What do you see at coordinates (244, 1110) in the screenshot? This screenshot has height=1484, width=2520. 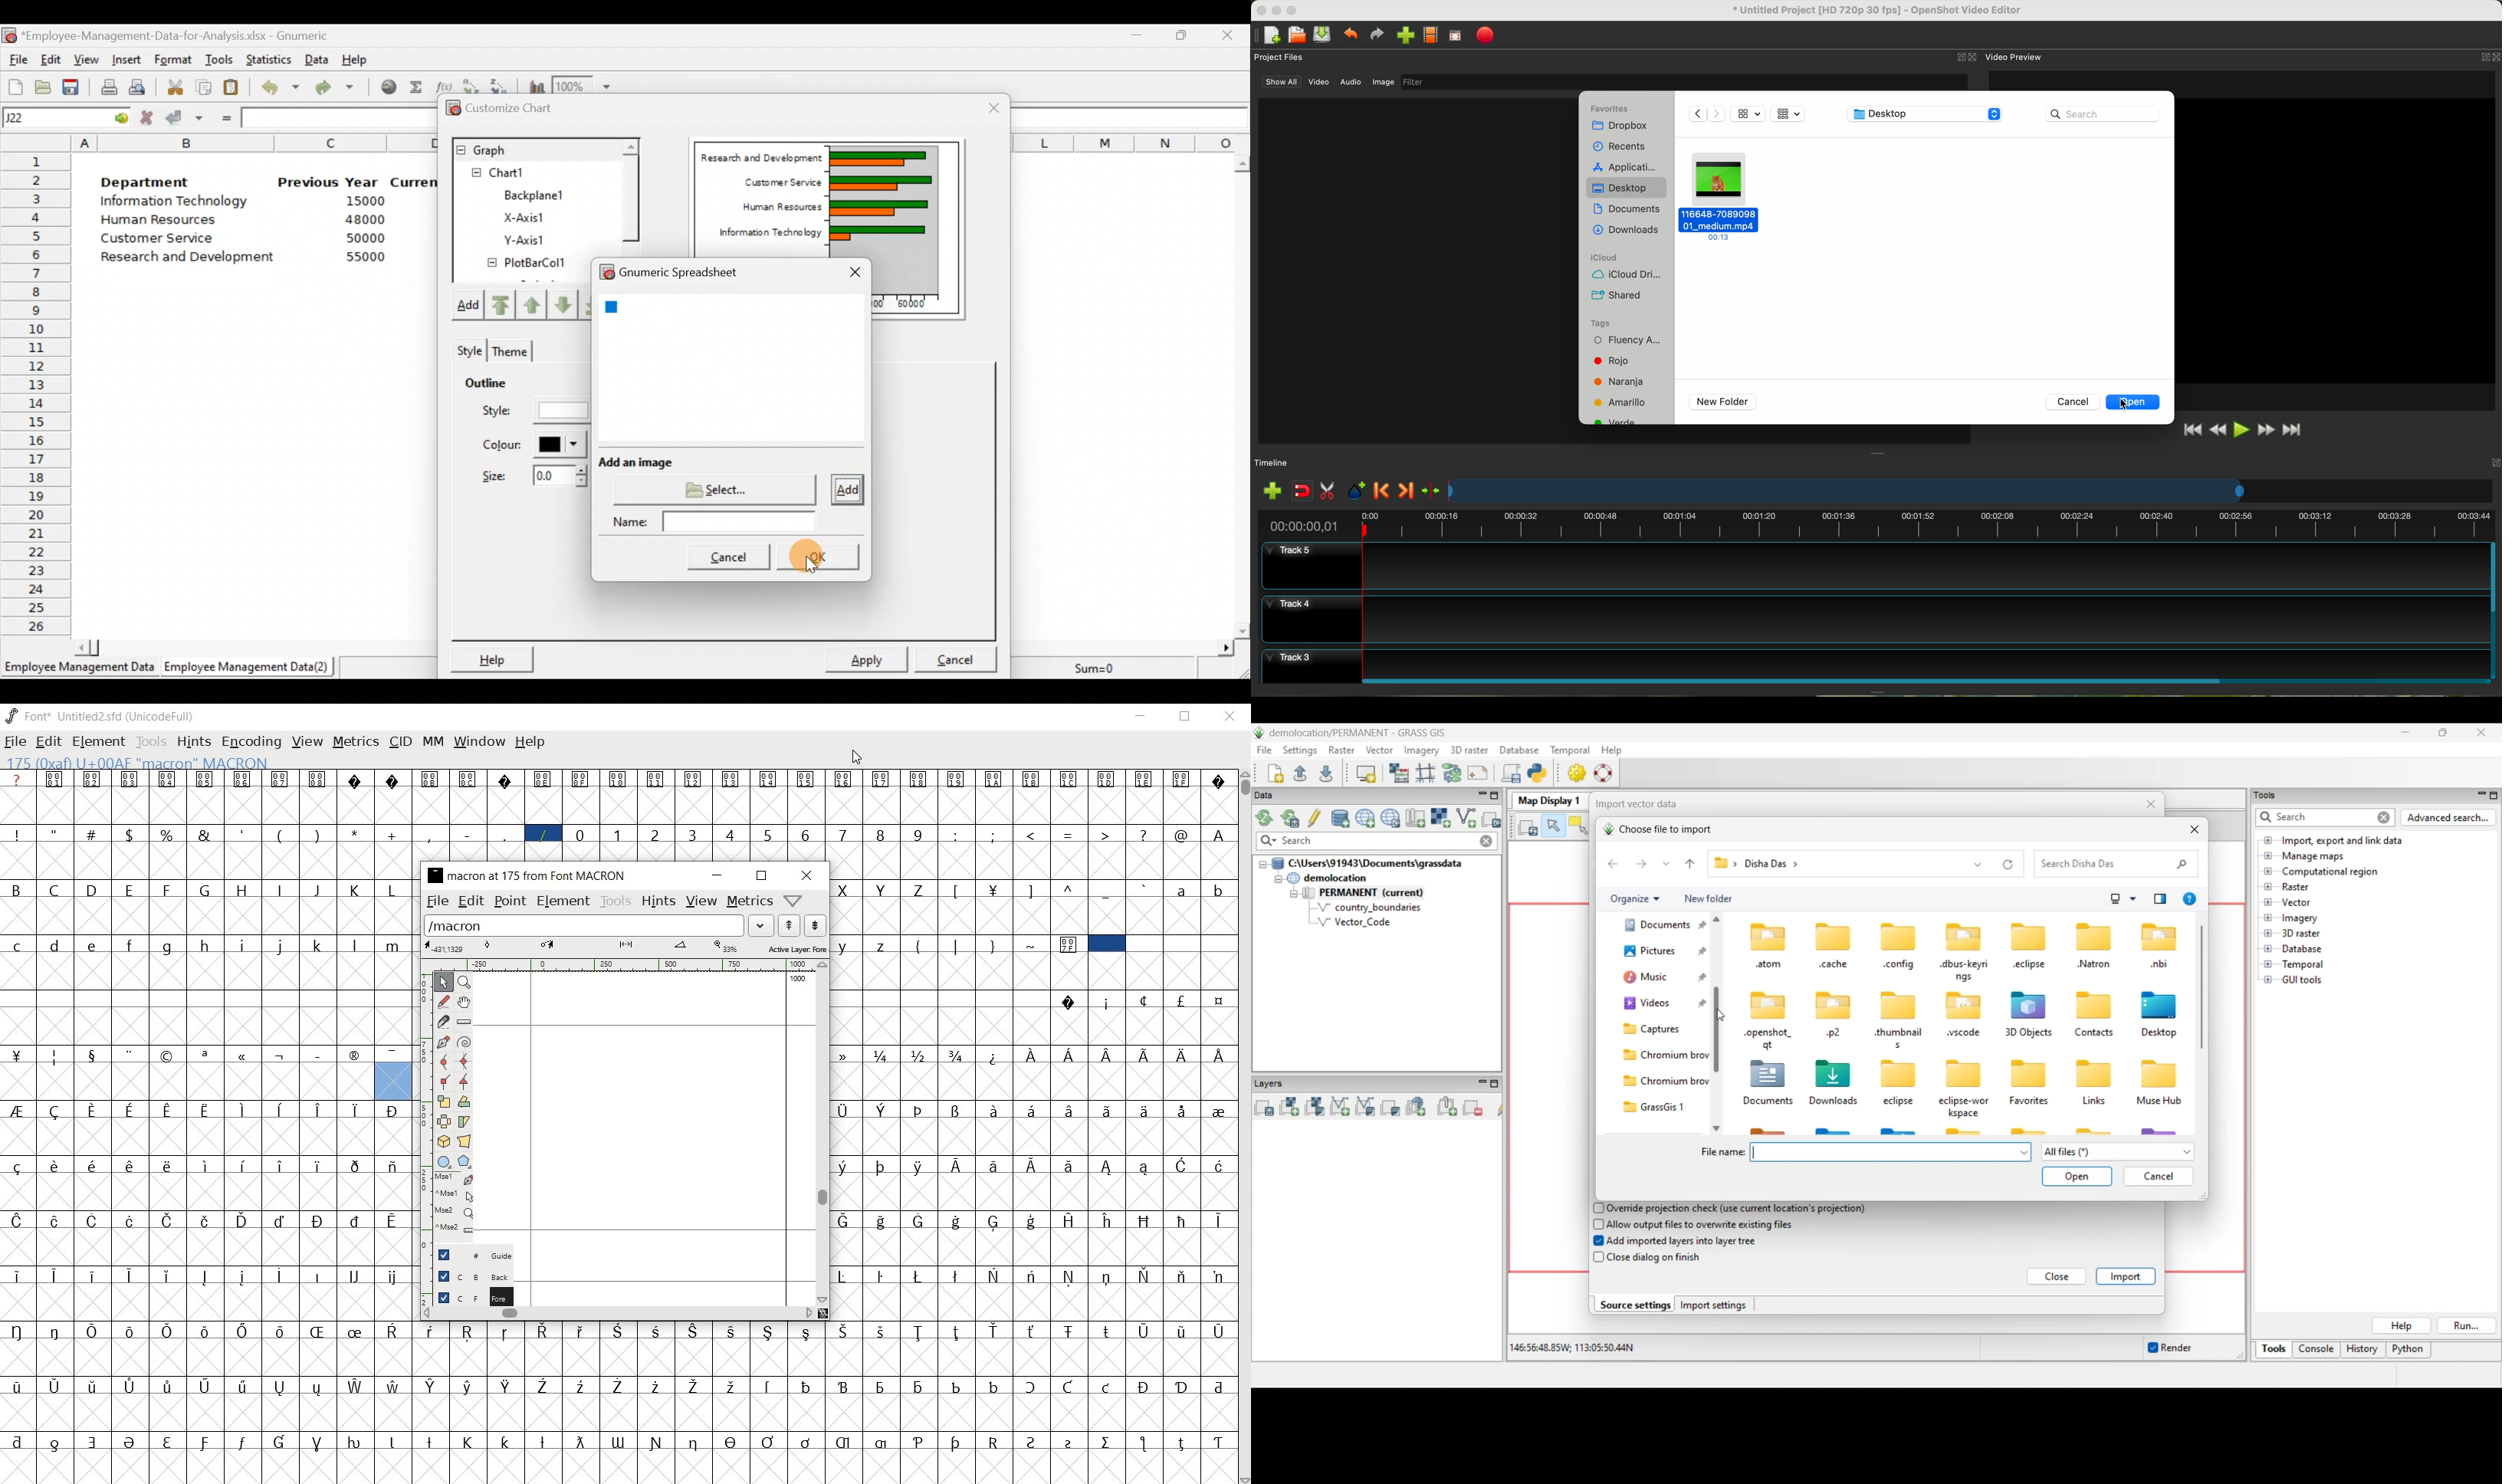 I see `Symbol` at bounding box center [244, 1110].